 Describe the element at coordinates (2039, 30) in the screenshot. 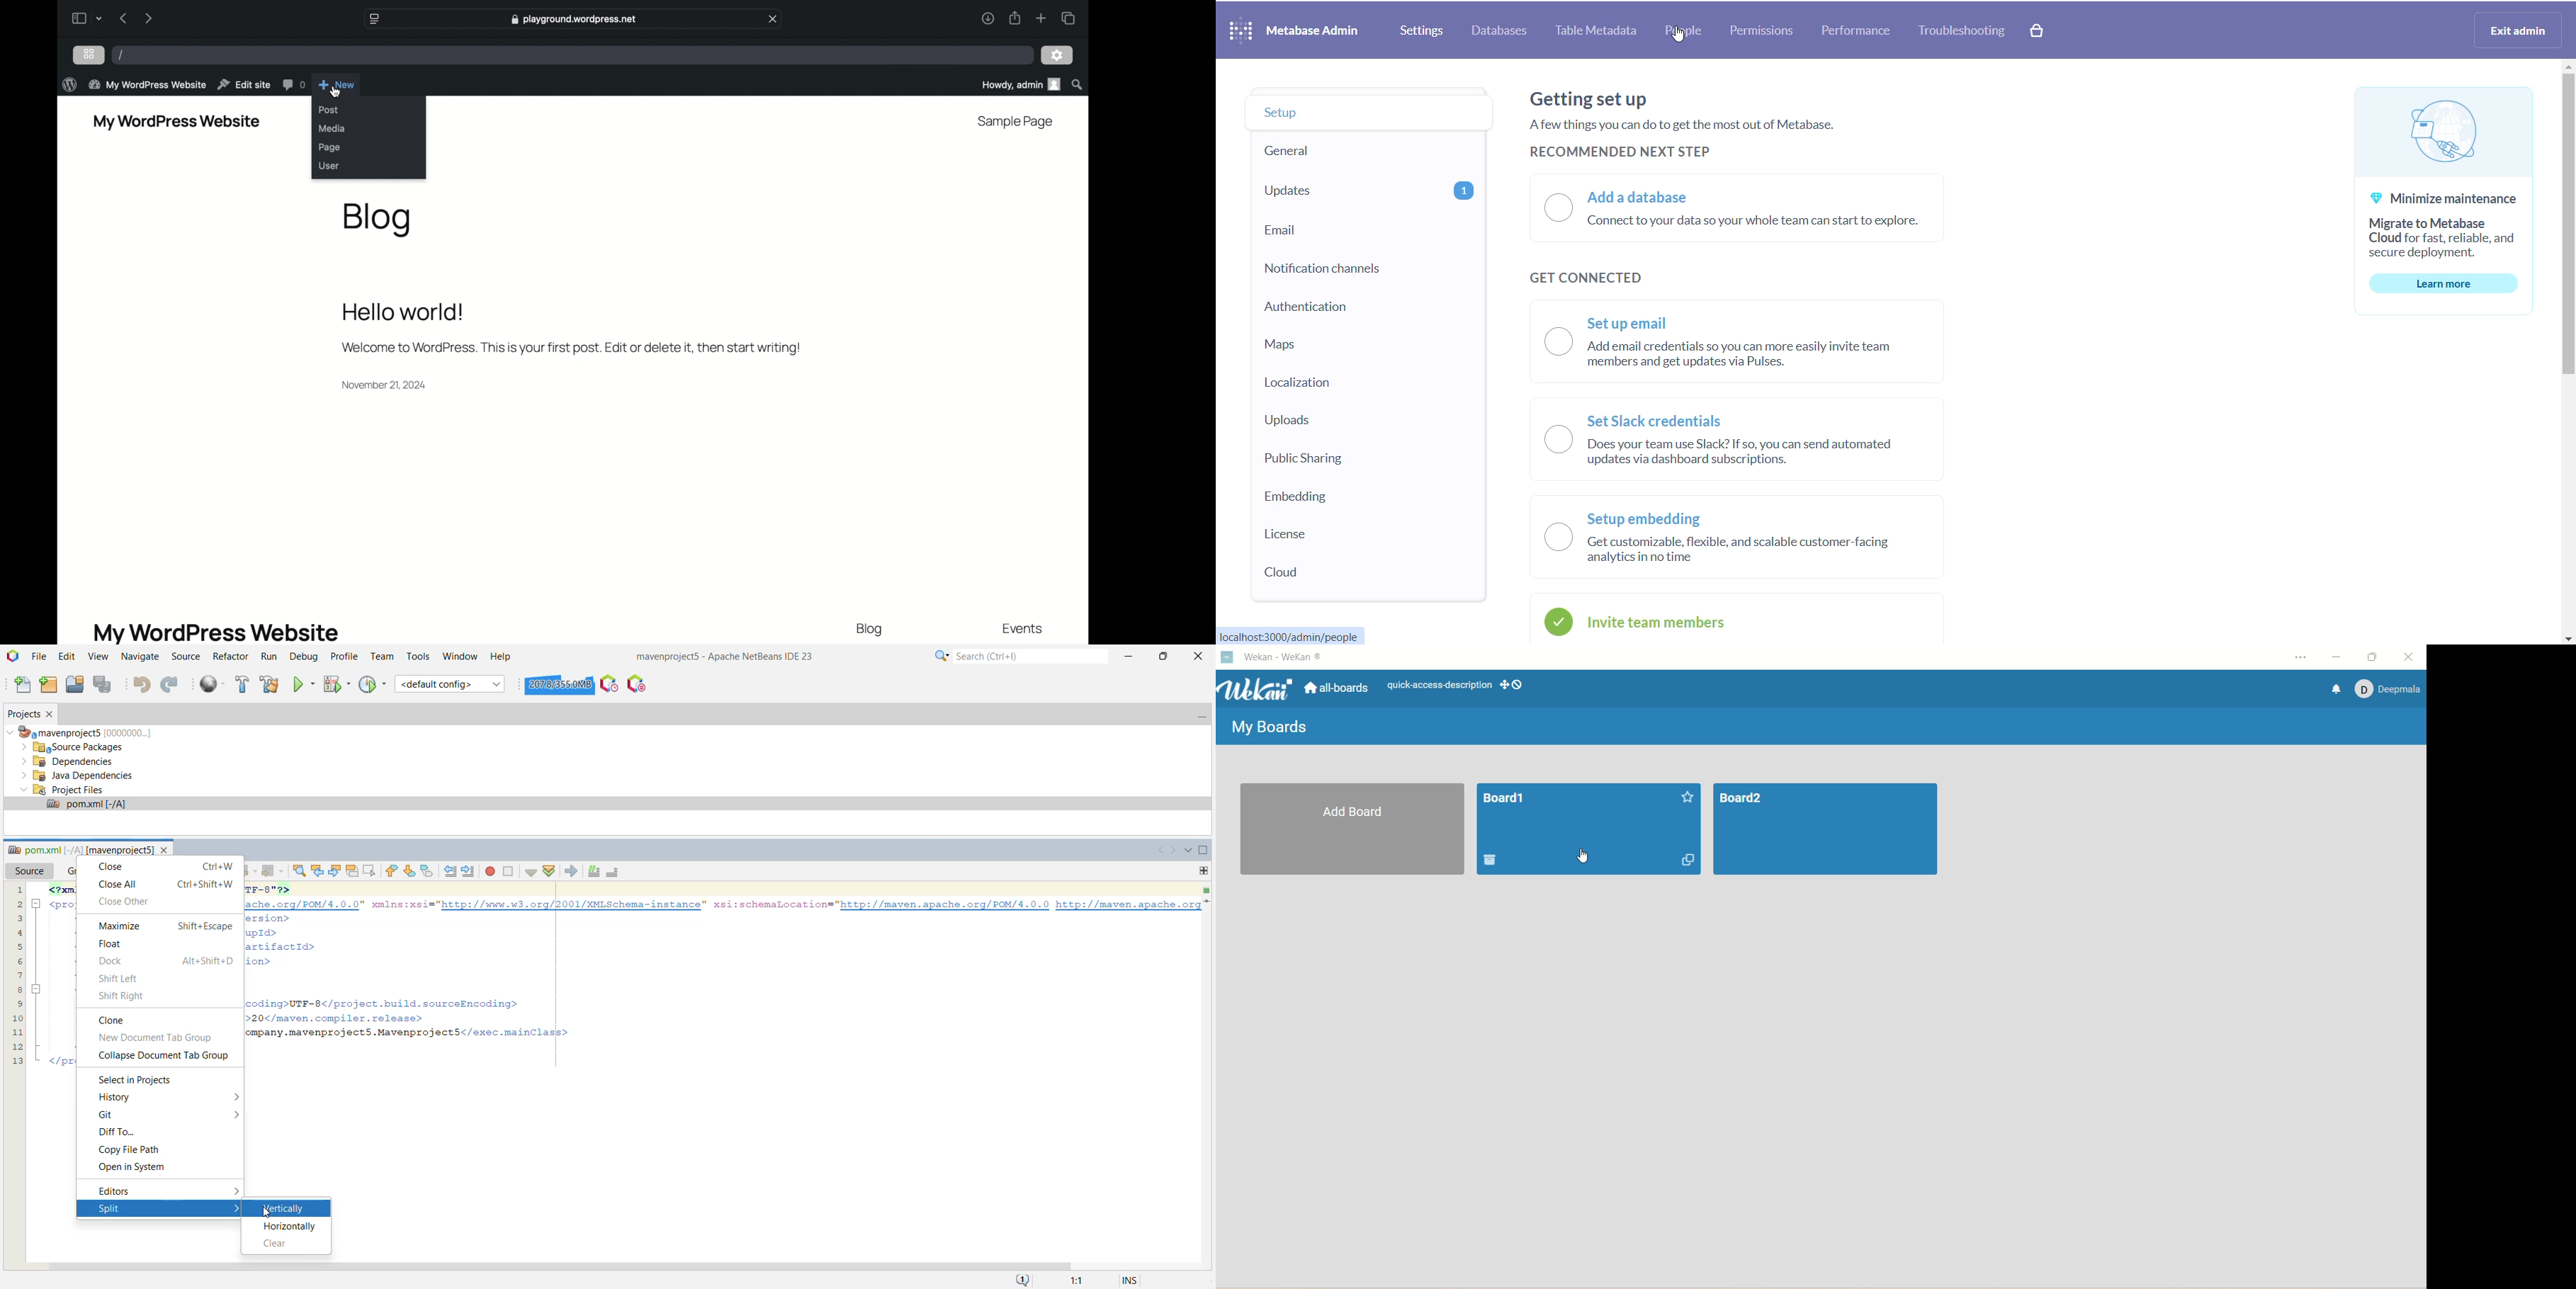

I see `paid version` at that location.